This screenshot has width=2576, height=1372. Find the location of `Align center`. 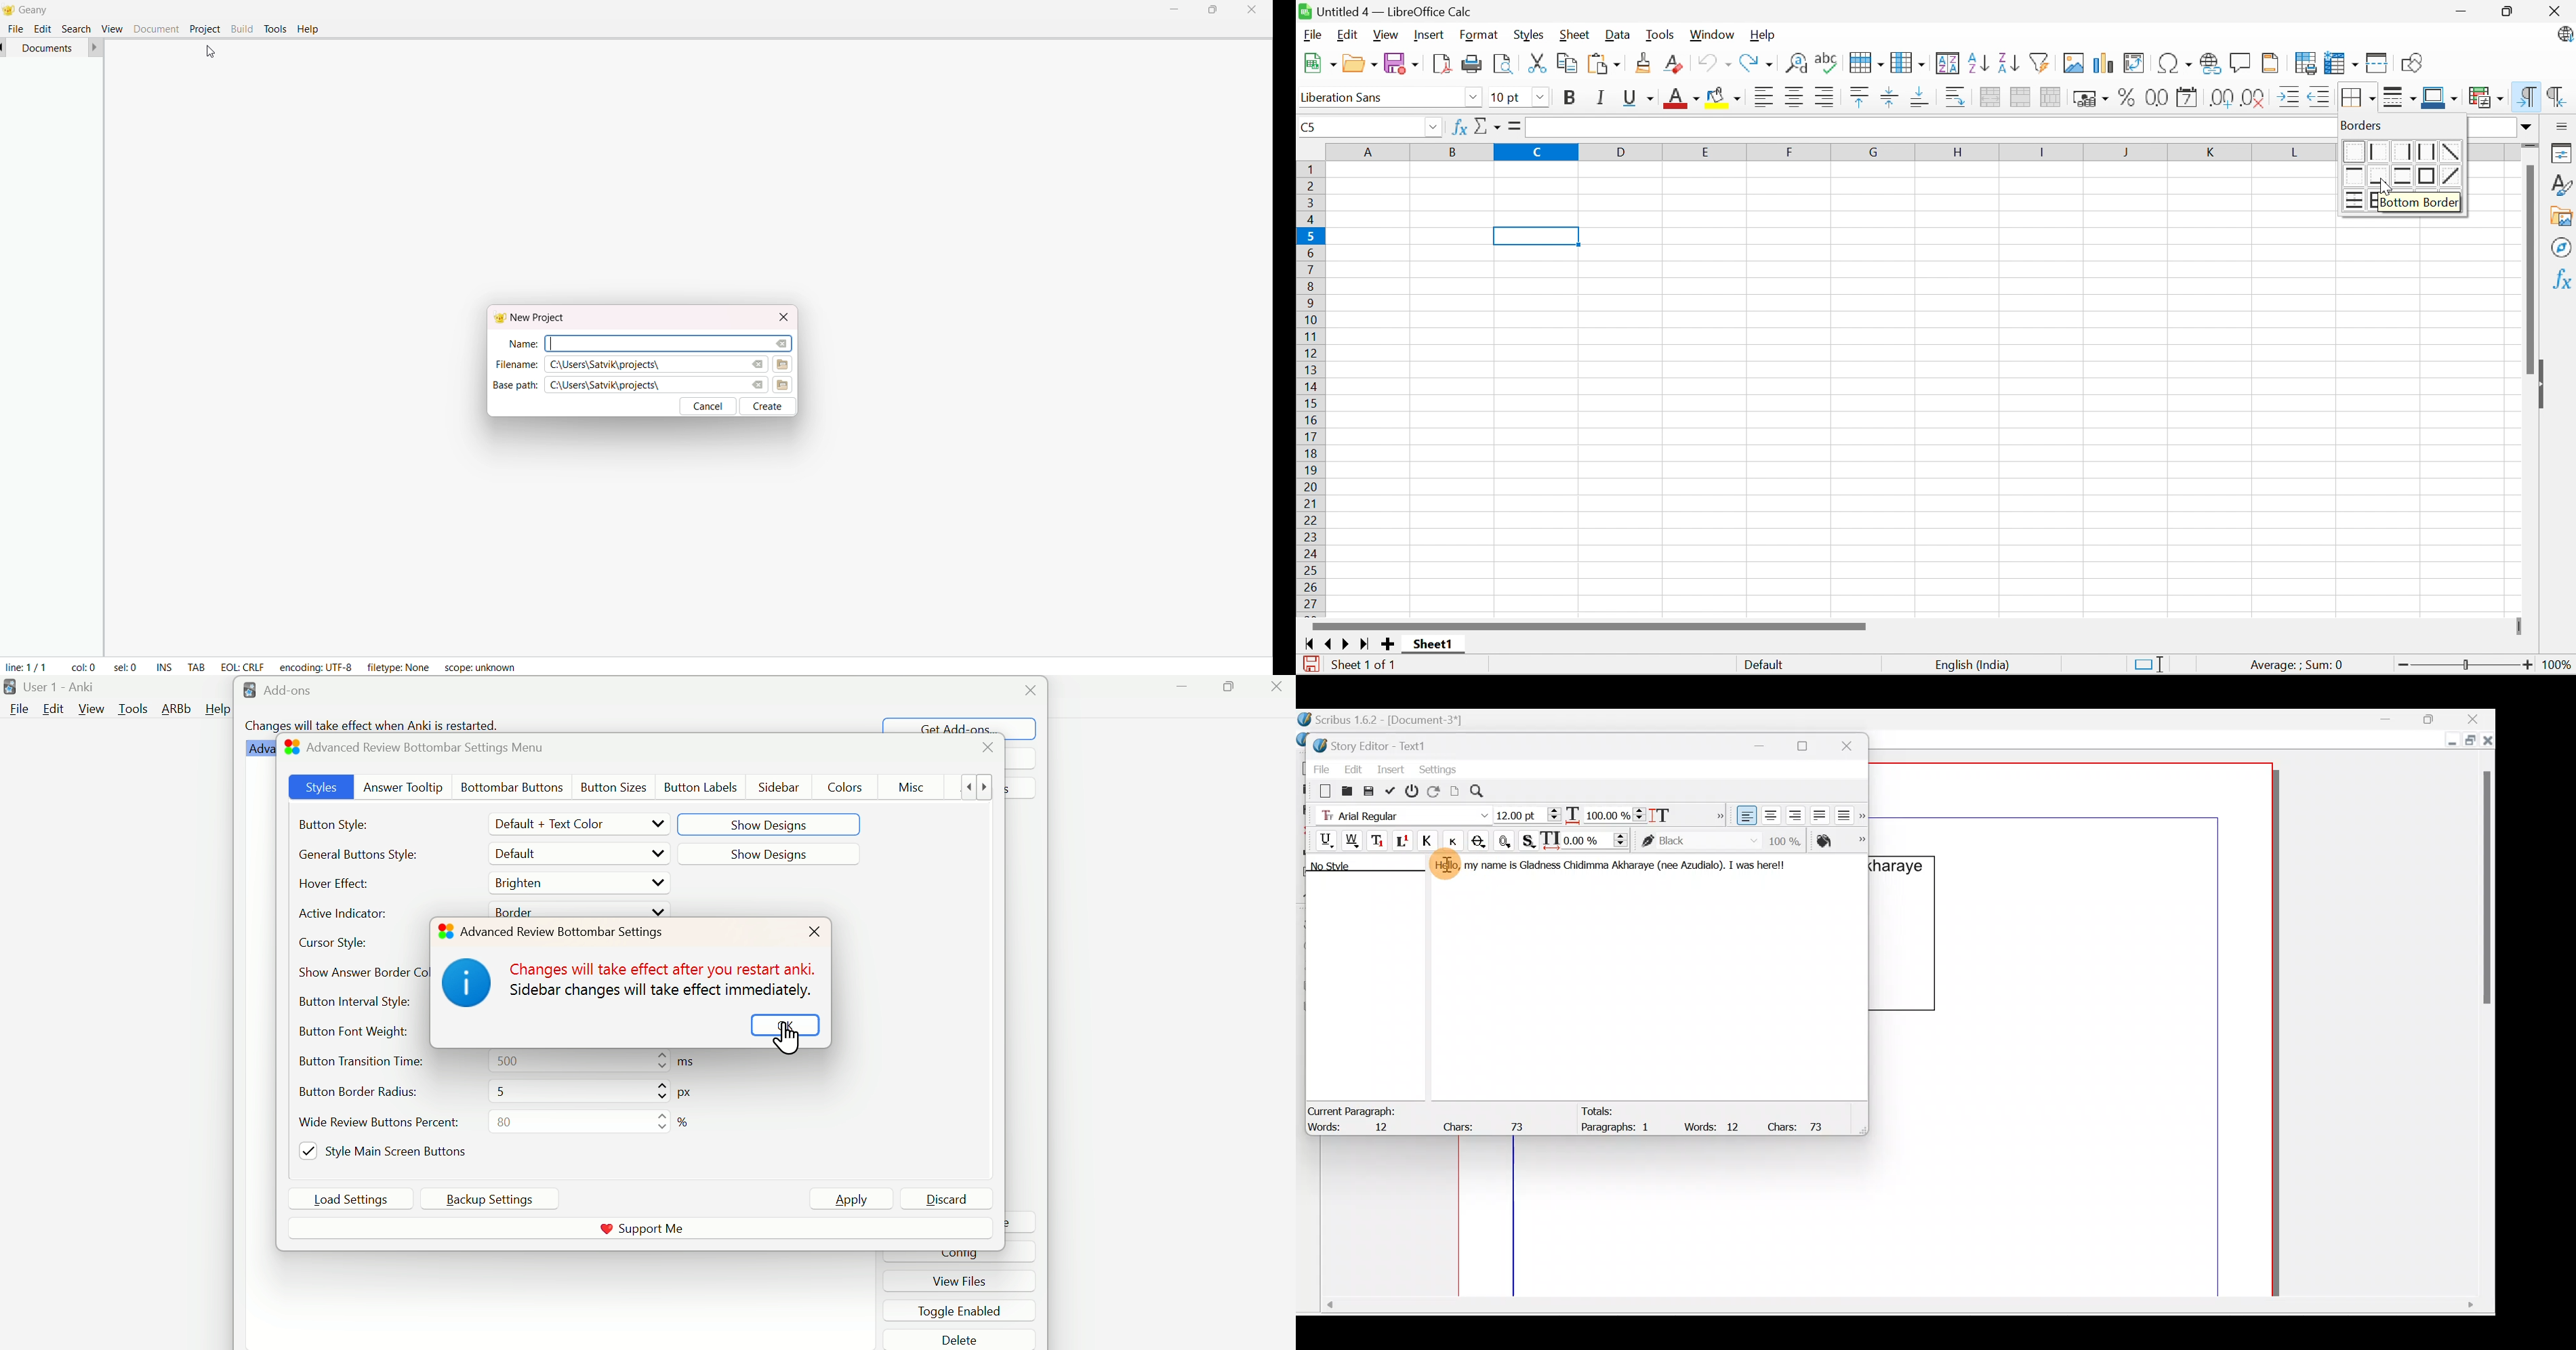

Align center is located at coordinates (1797, 98).